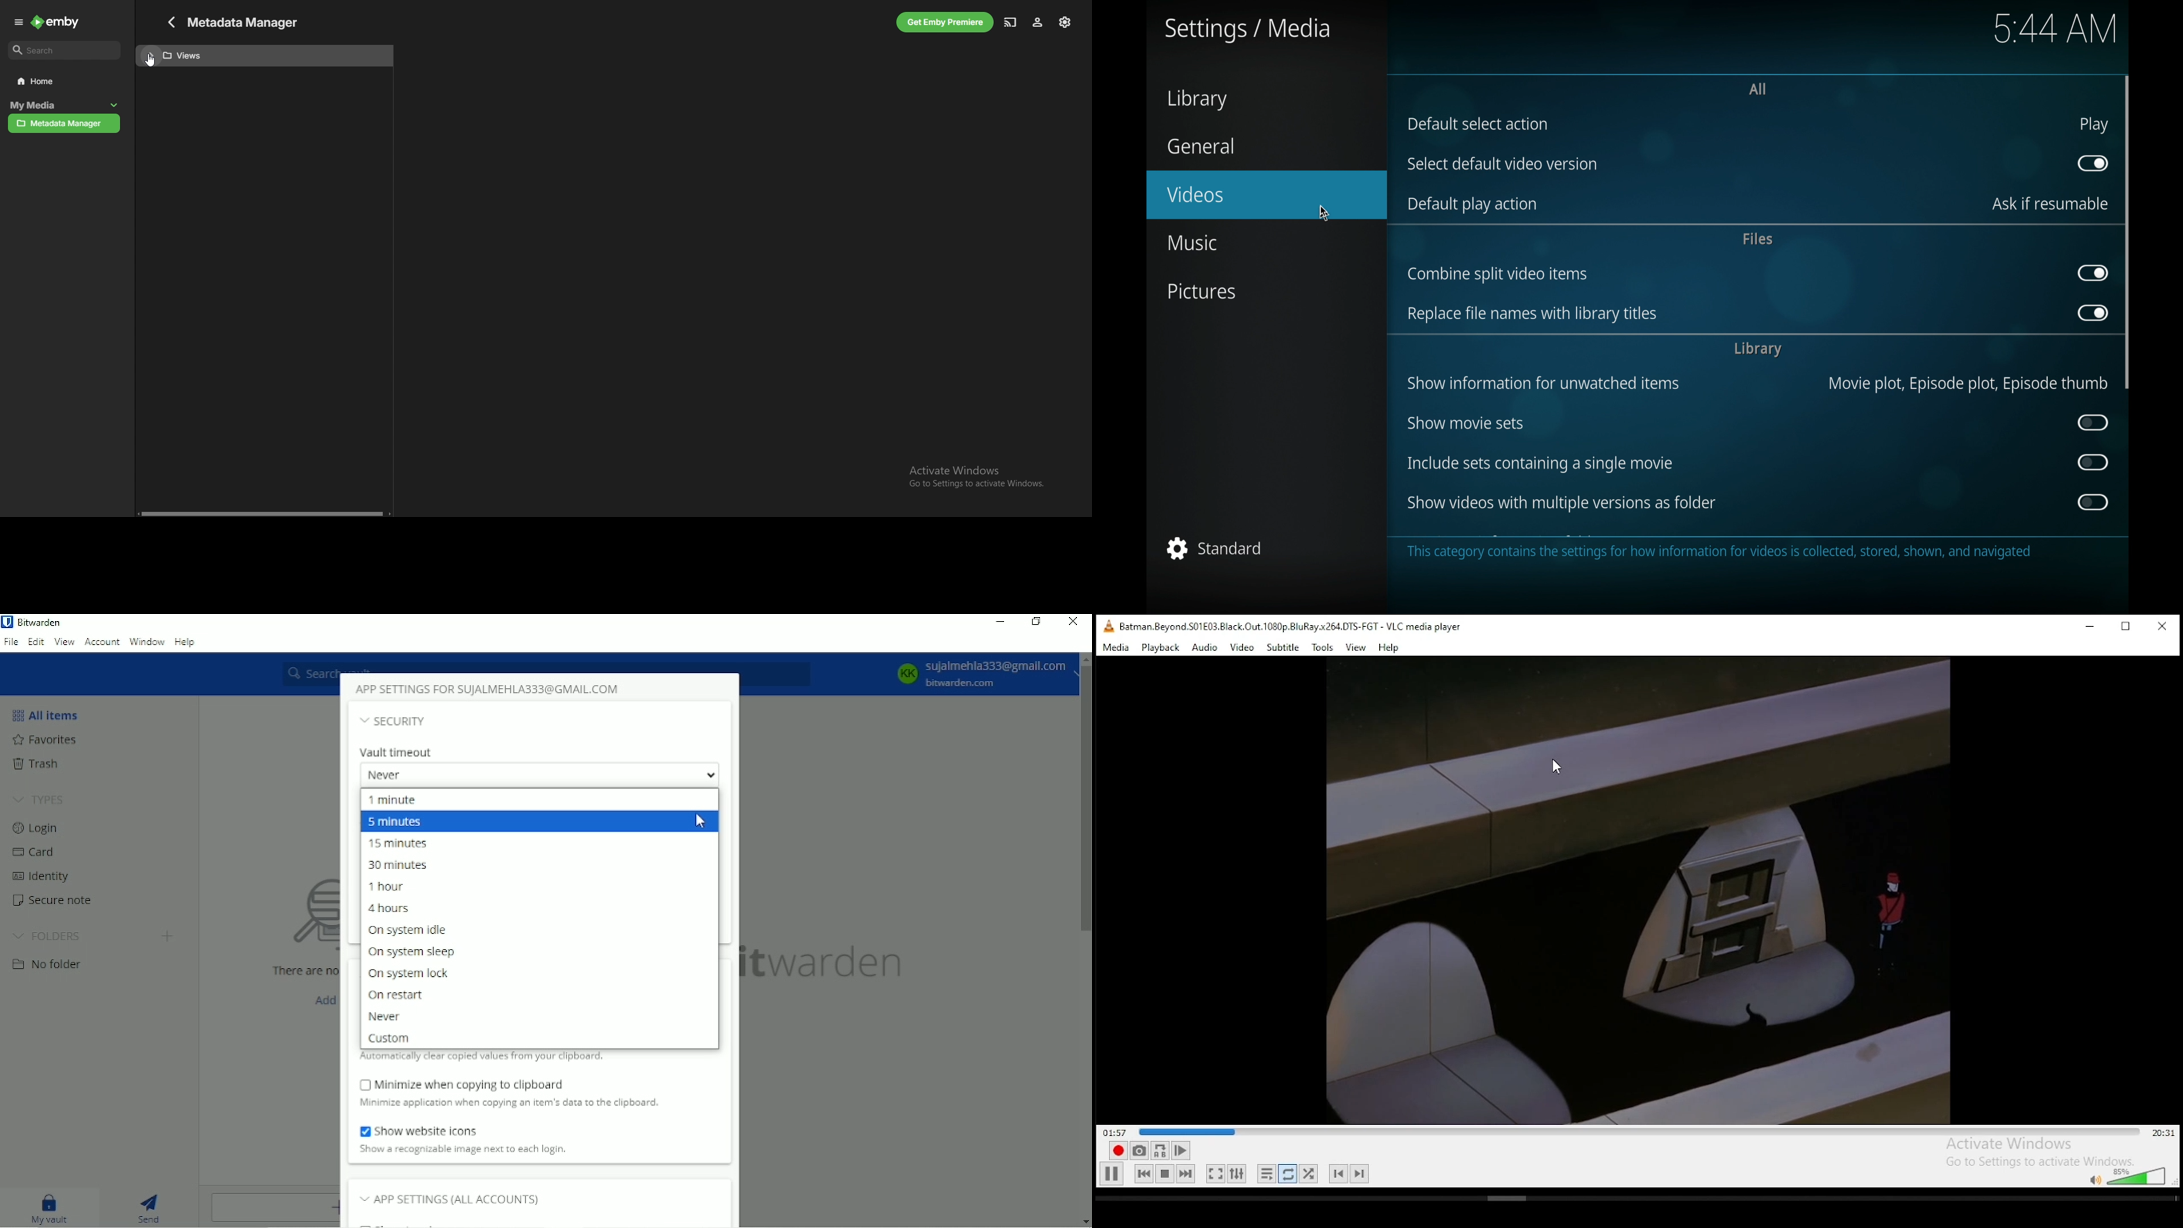  What do you see at coordinates (1144, 1174) in the screenshot?
I see `previous media in playlist, skips backward when held` at bounding box center [1144, 1174].